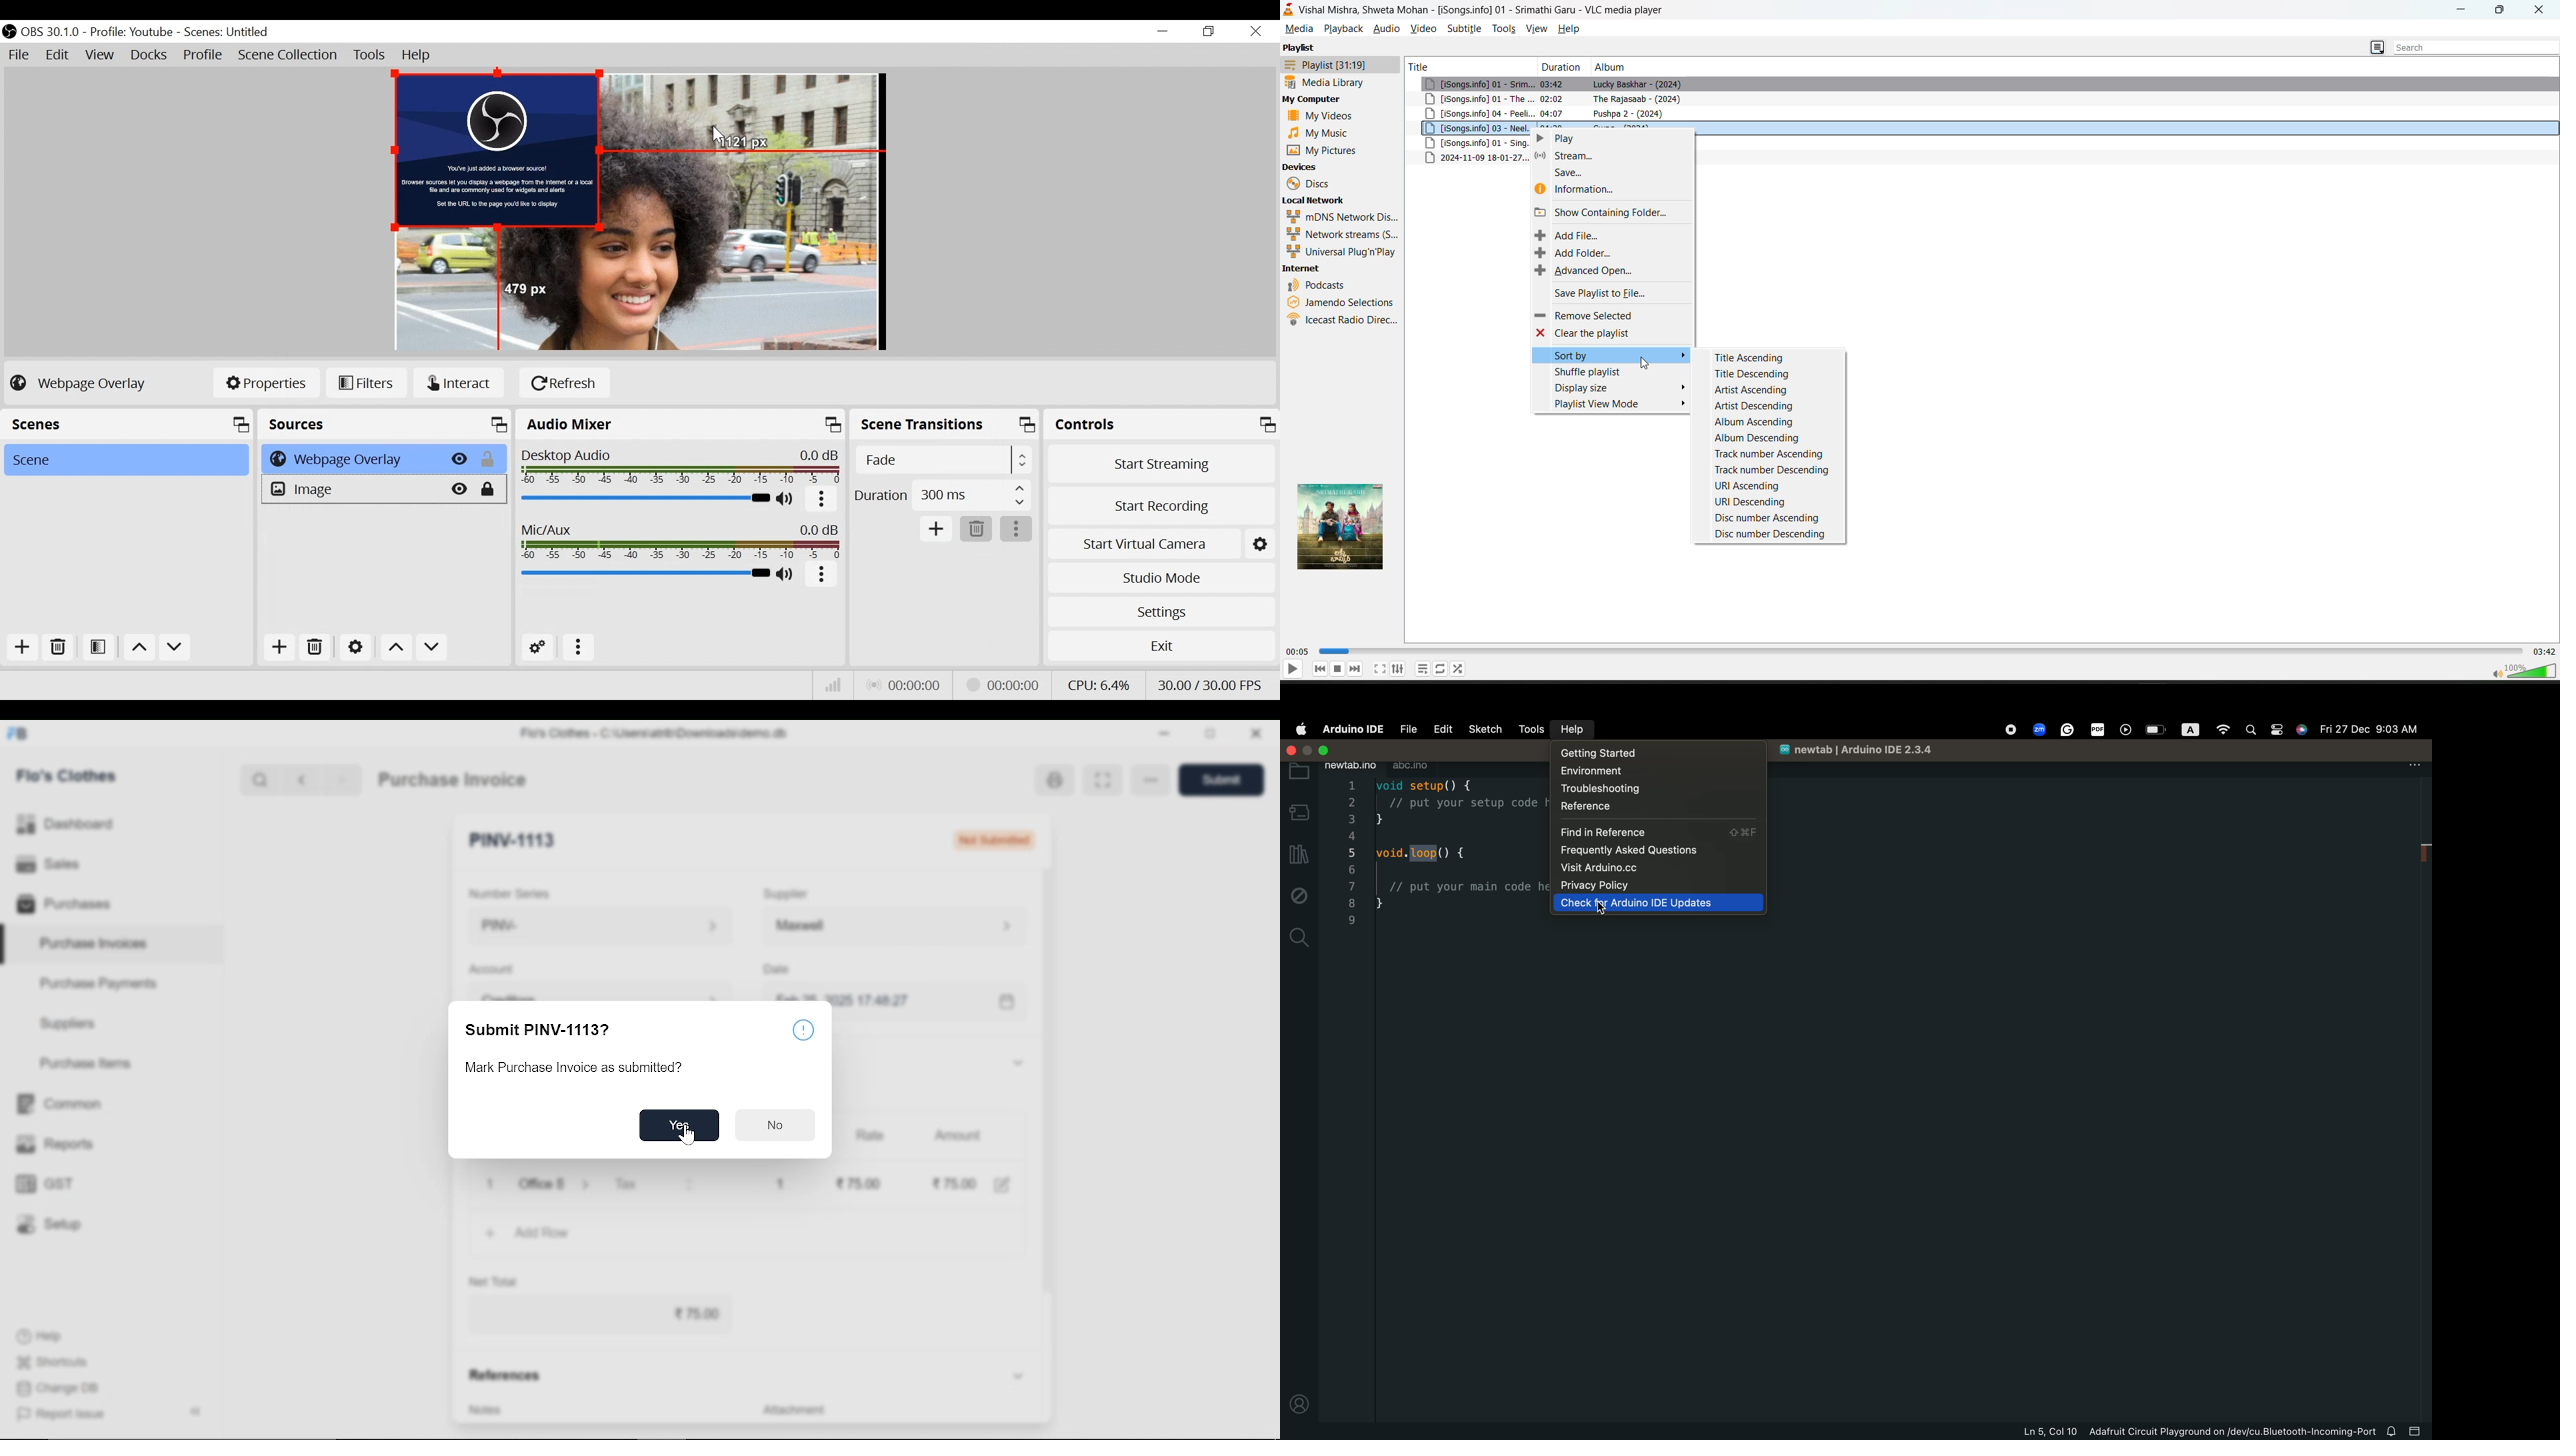  I want to click on move up, so click(141, 648).